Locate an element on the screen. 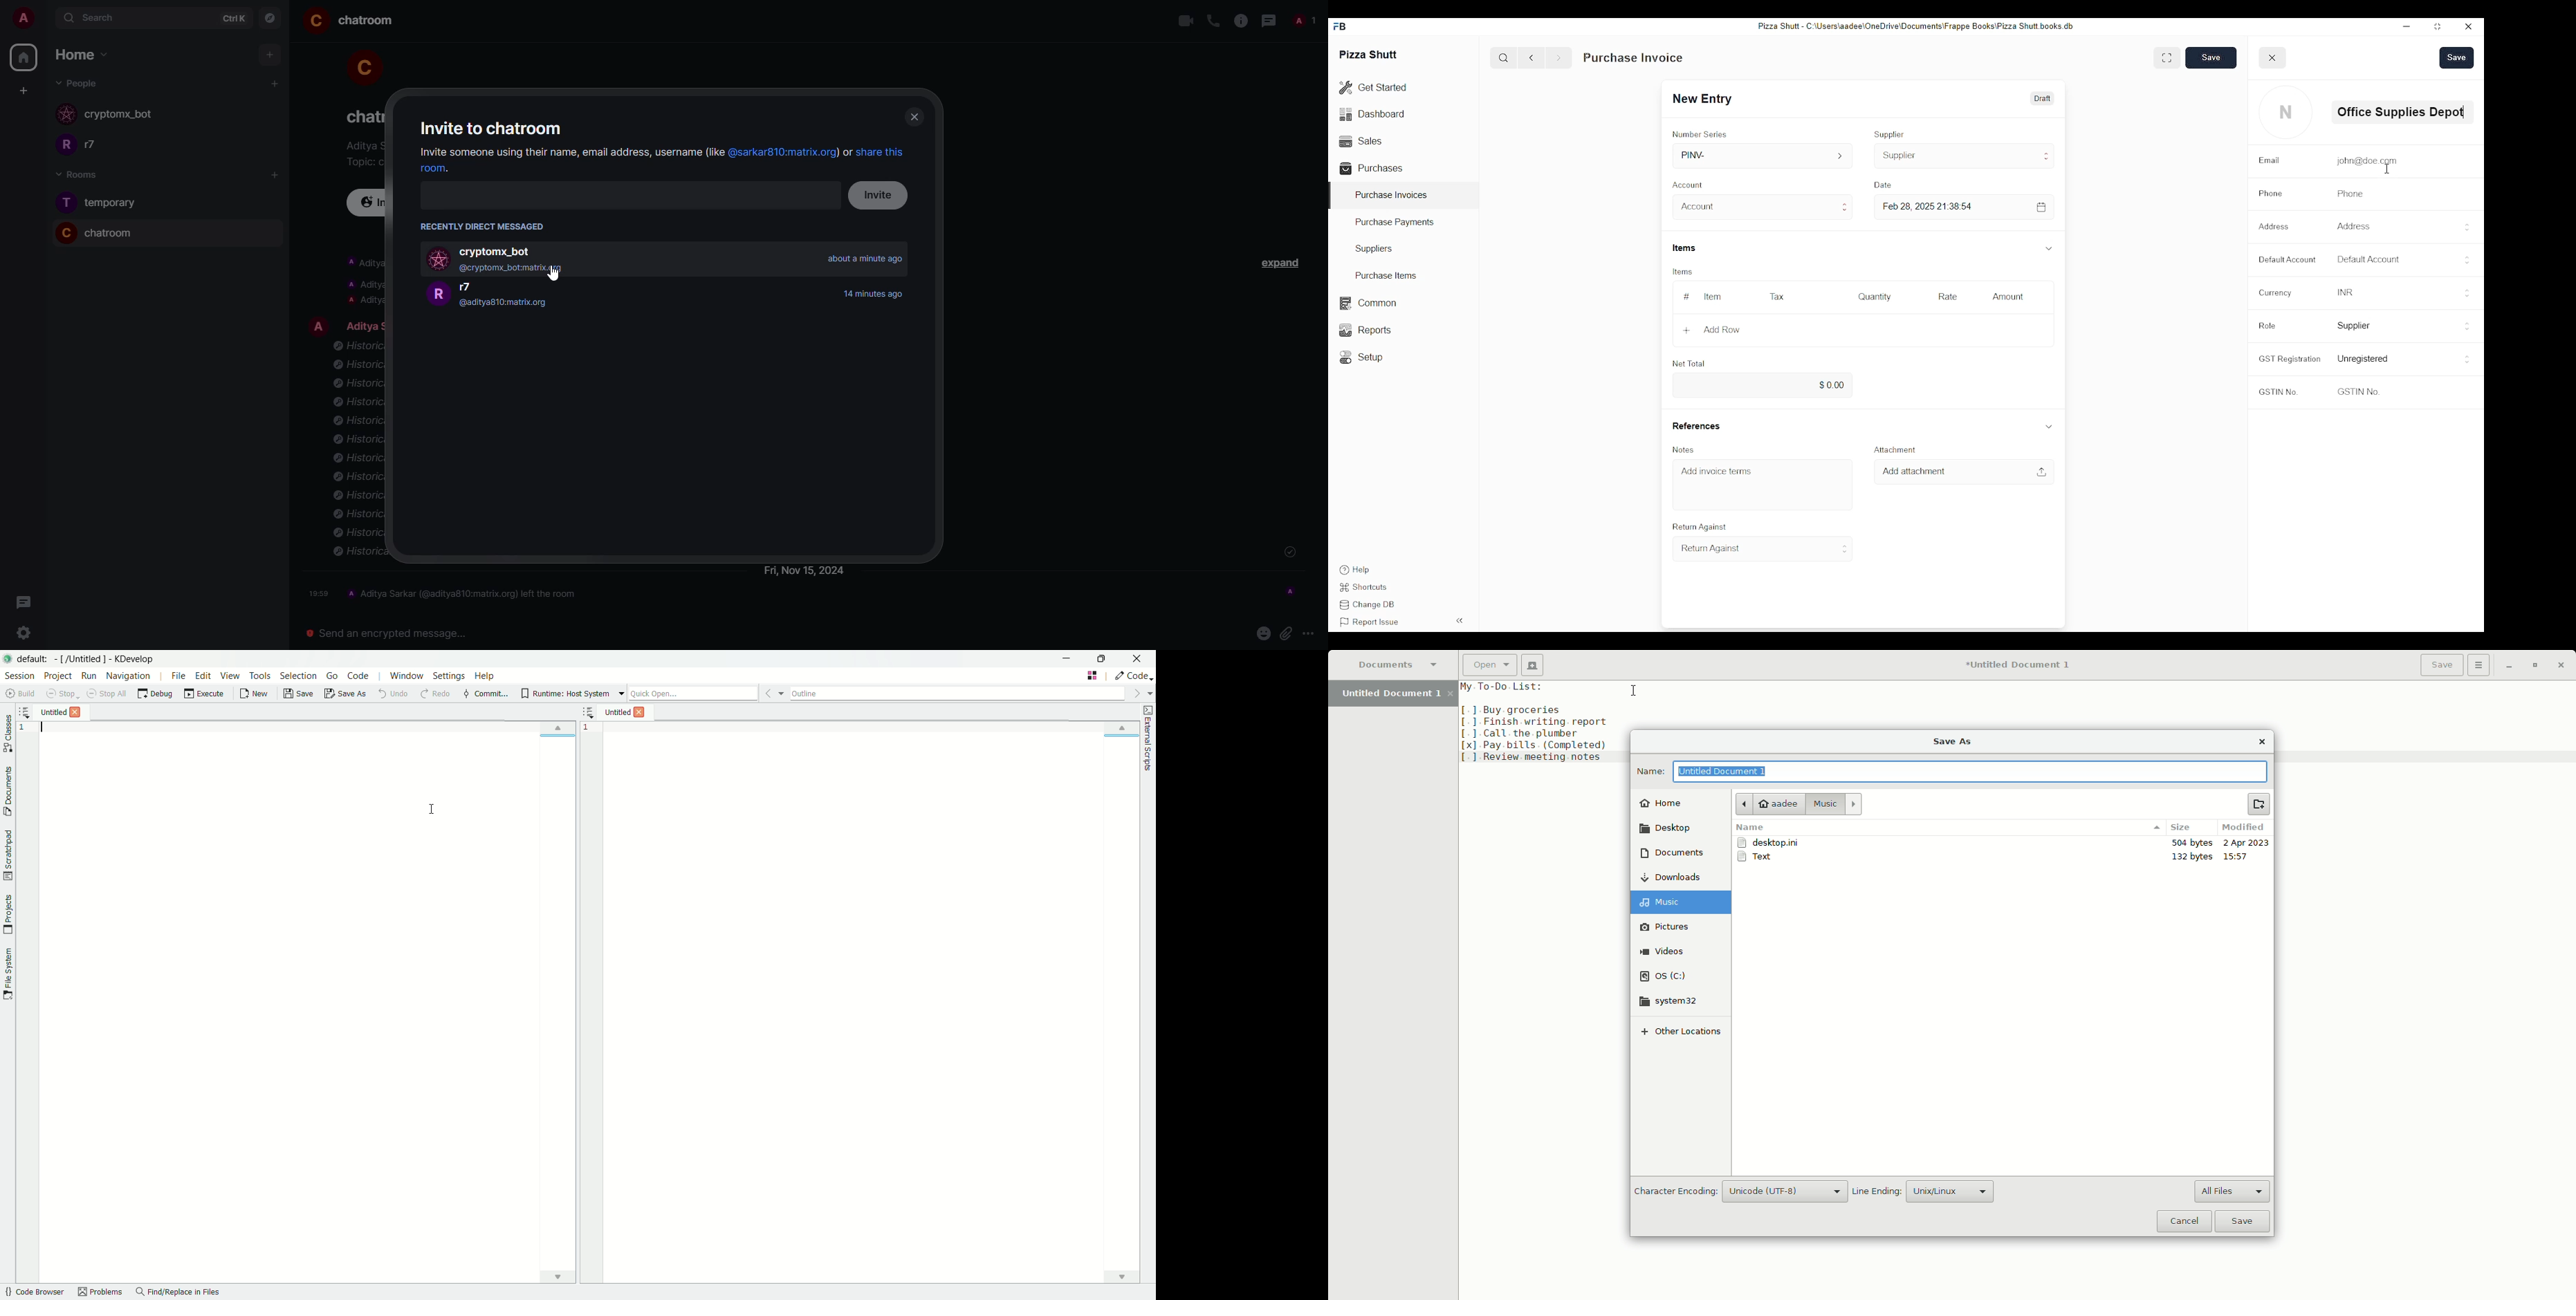 The height and width of the screenshot is (1316, 2576). Purchase Invoices is located at coordinates (1391, 194).